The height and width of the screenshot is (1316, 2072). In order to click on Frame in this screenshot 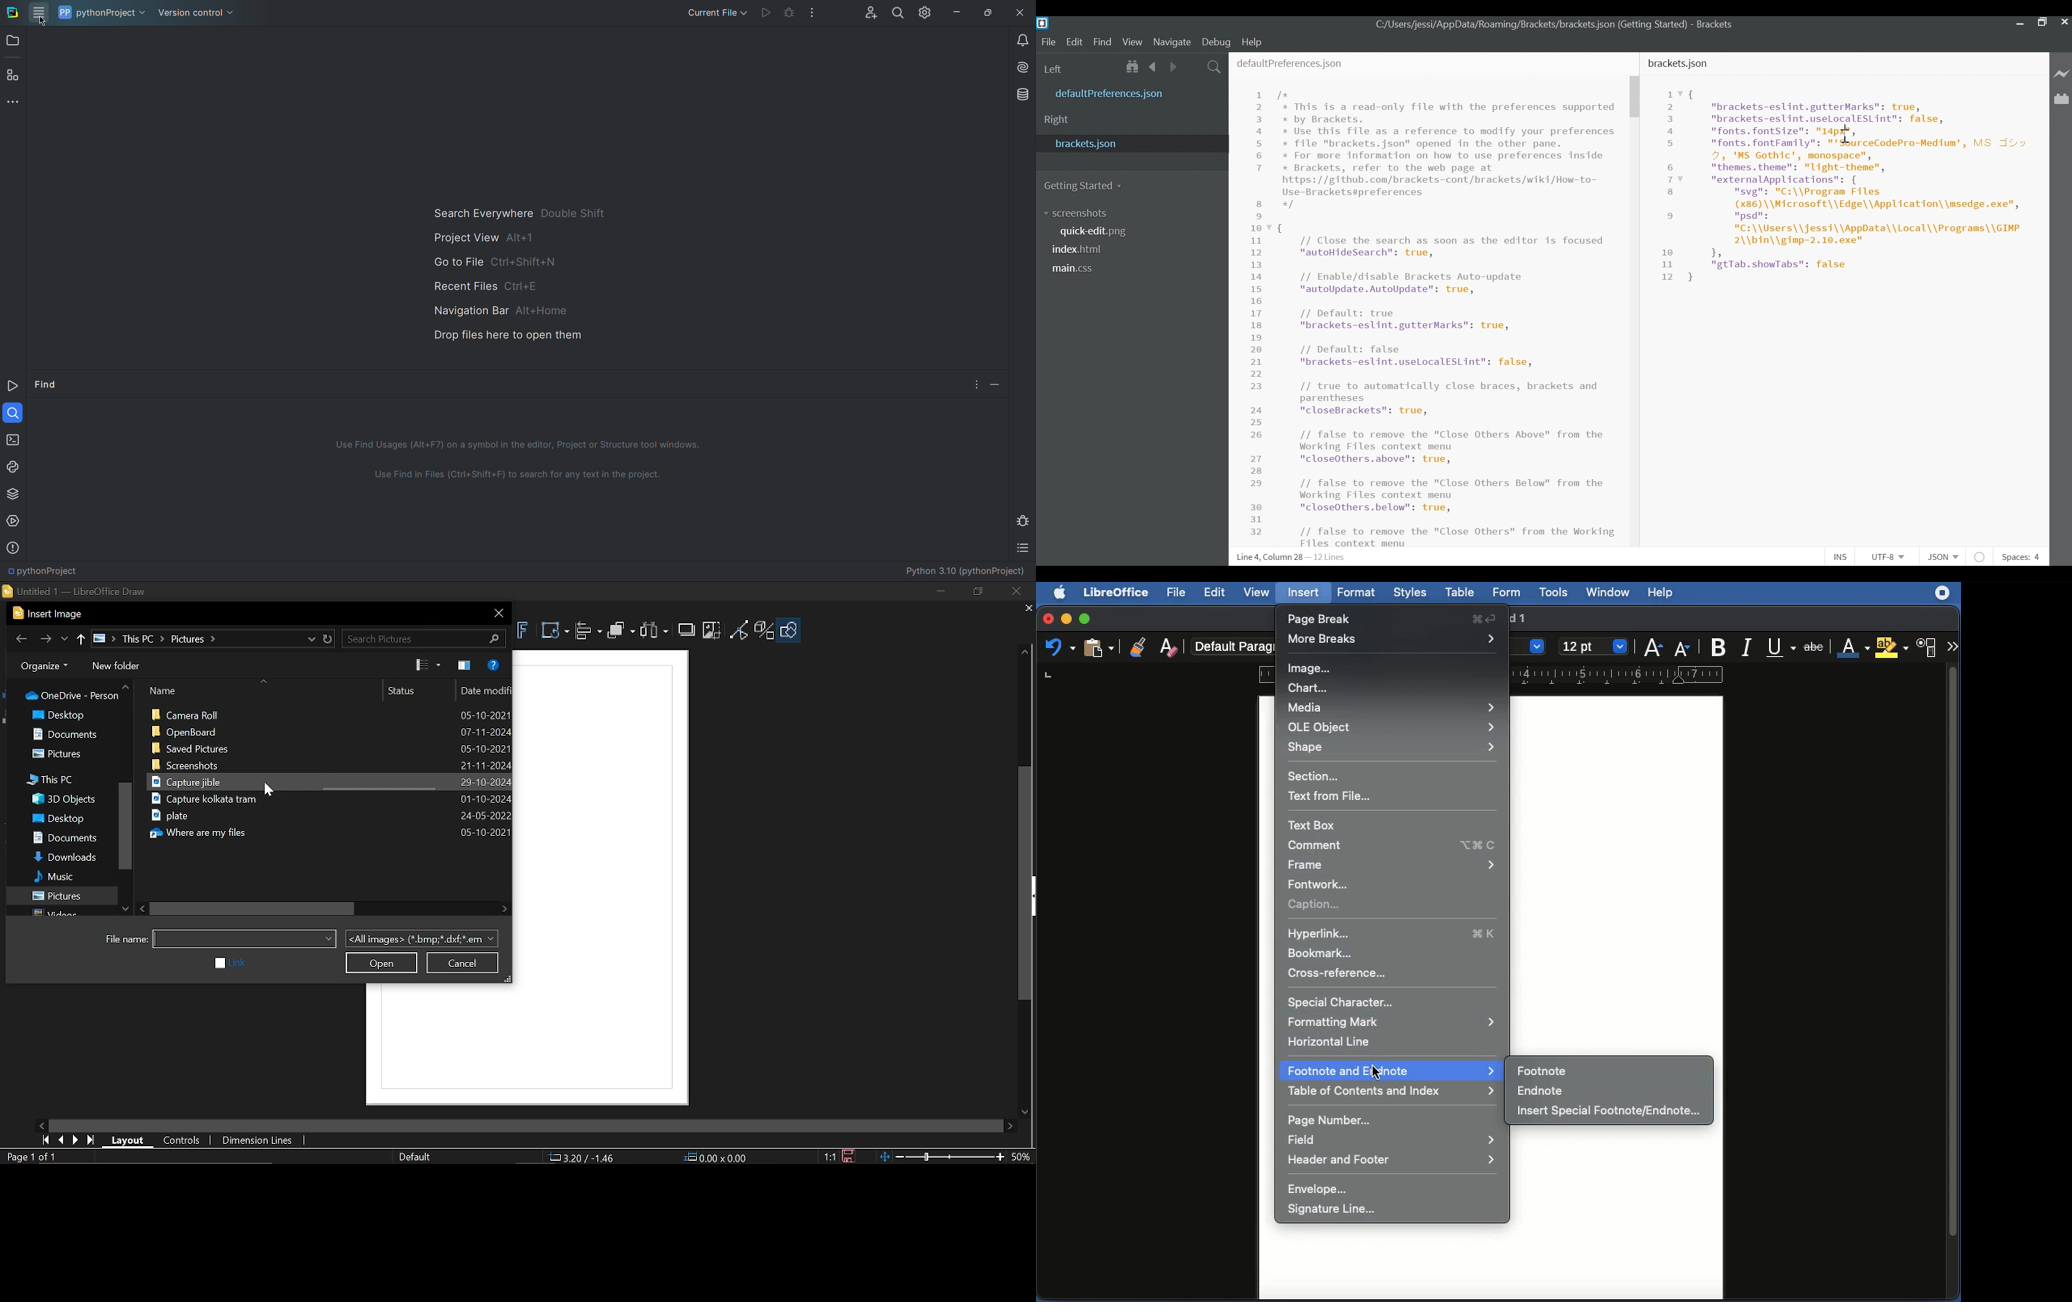, I will do `click(1392, 863)`.